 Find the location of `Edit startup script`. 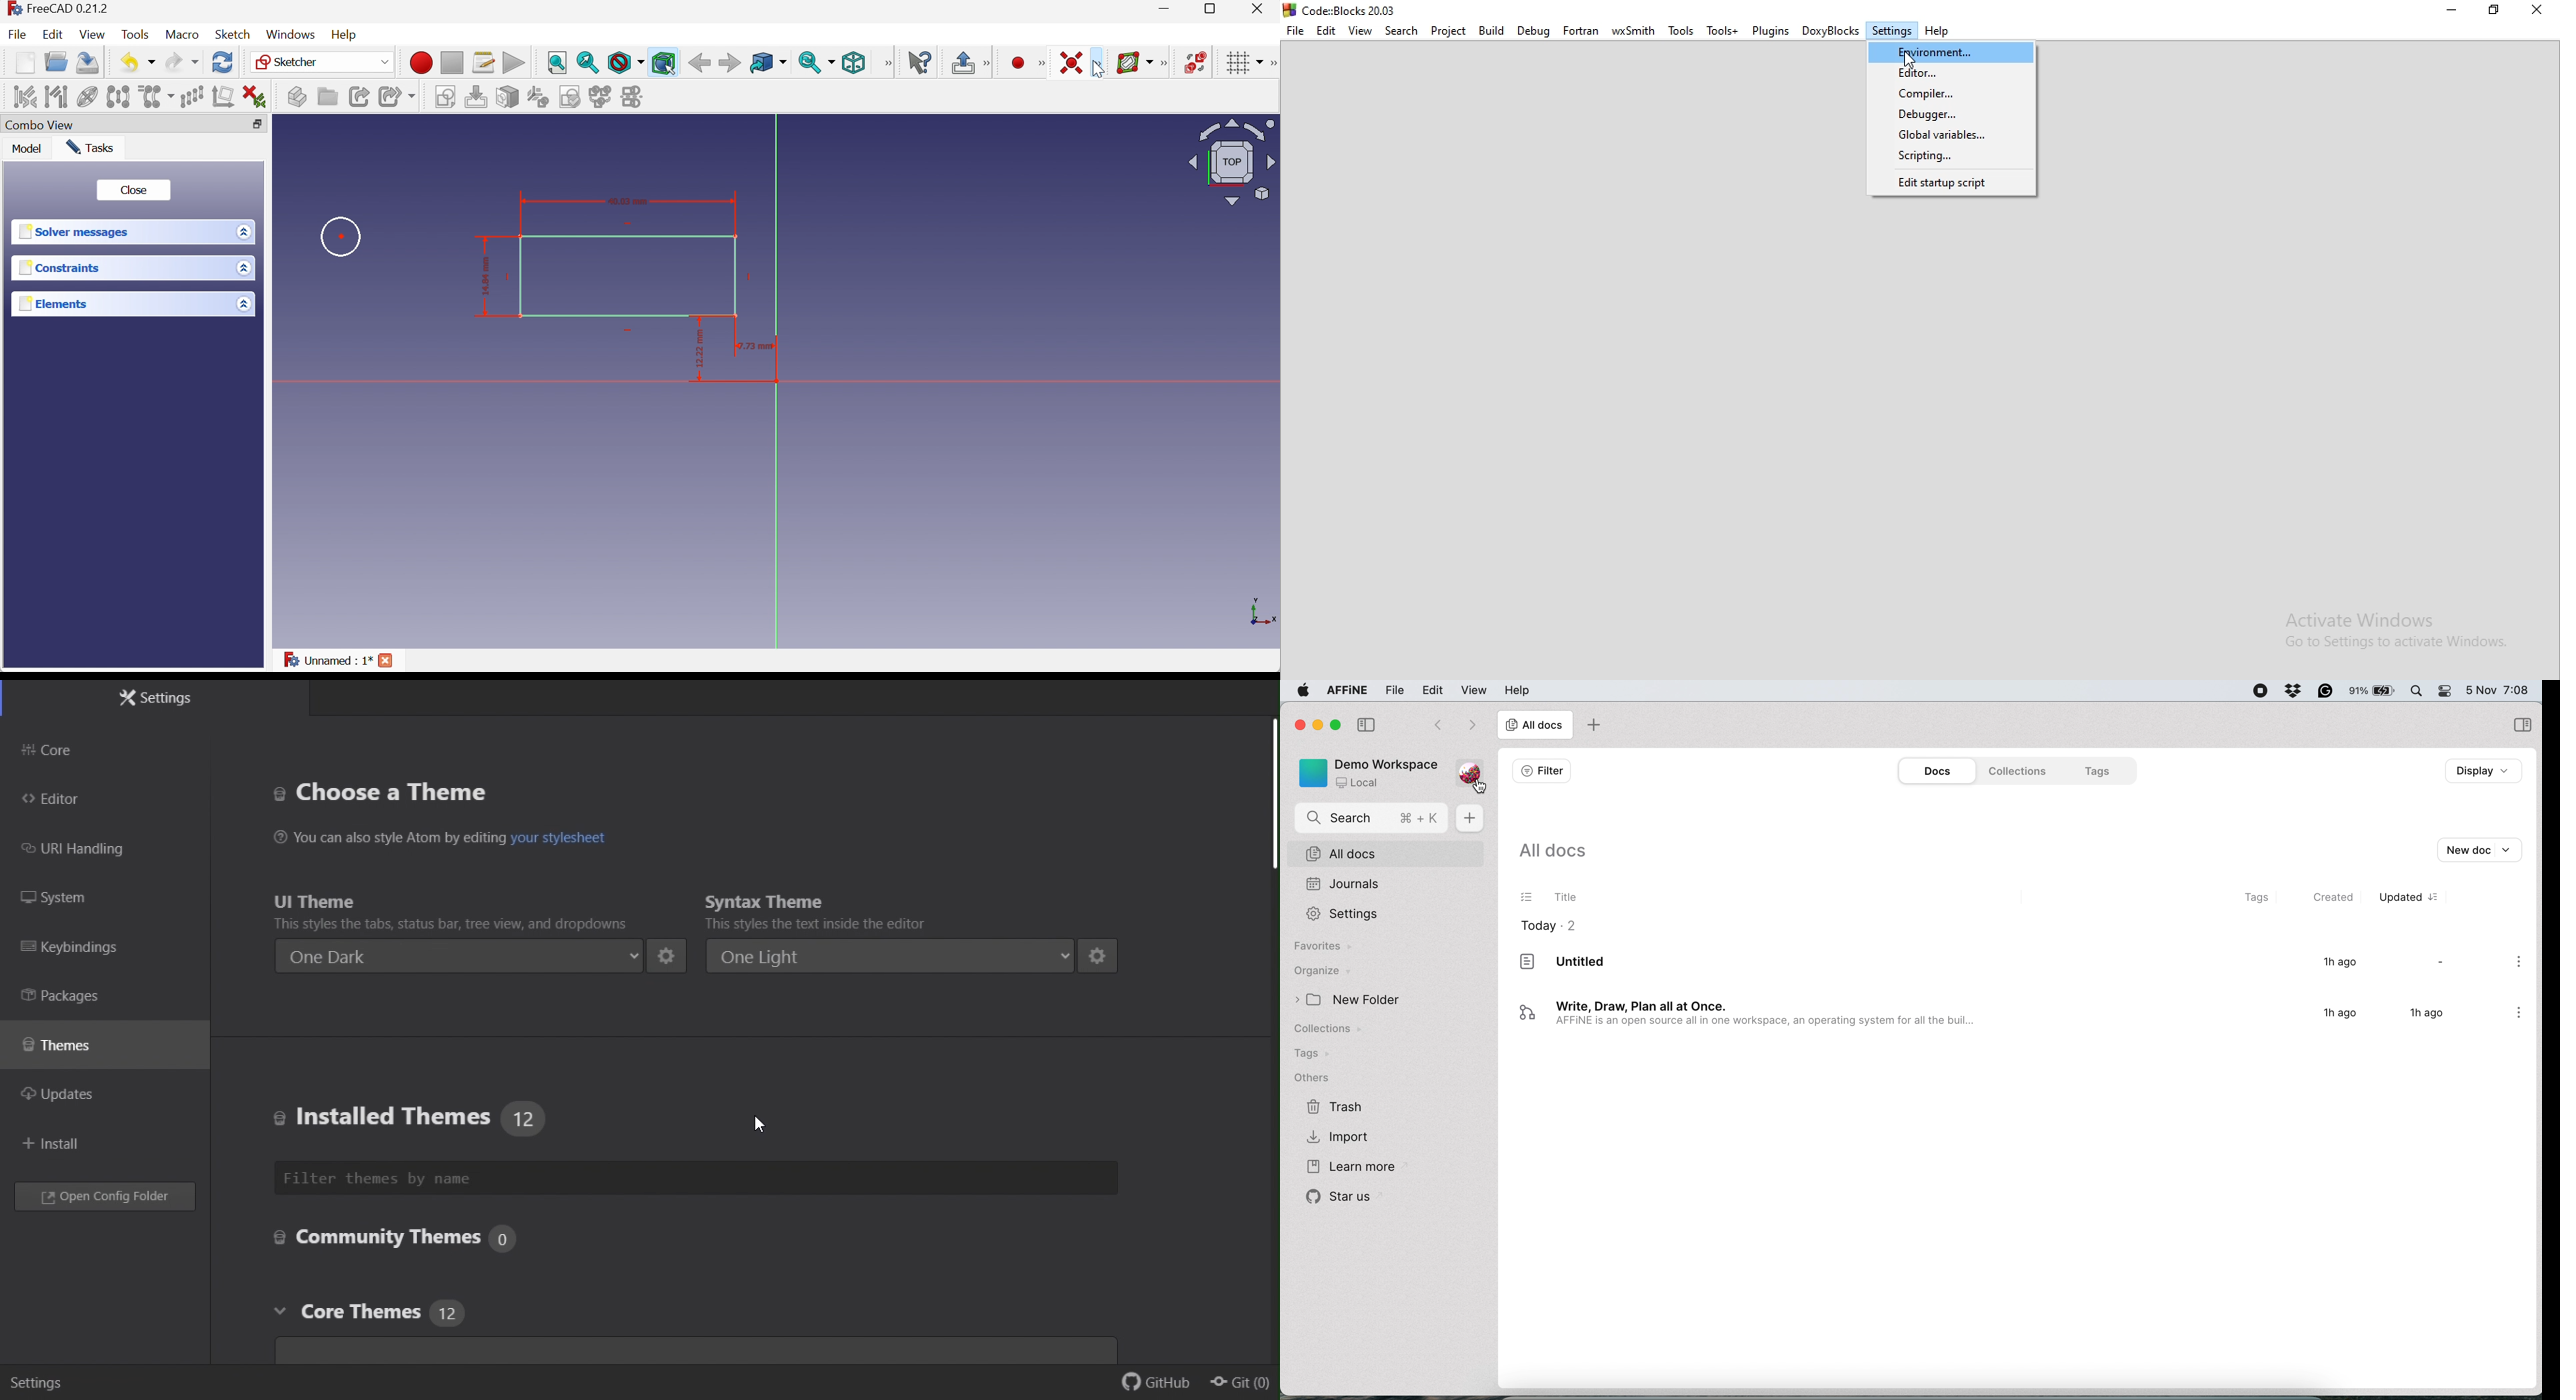

Edit startup script is located at coordinates (1953, 186).